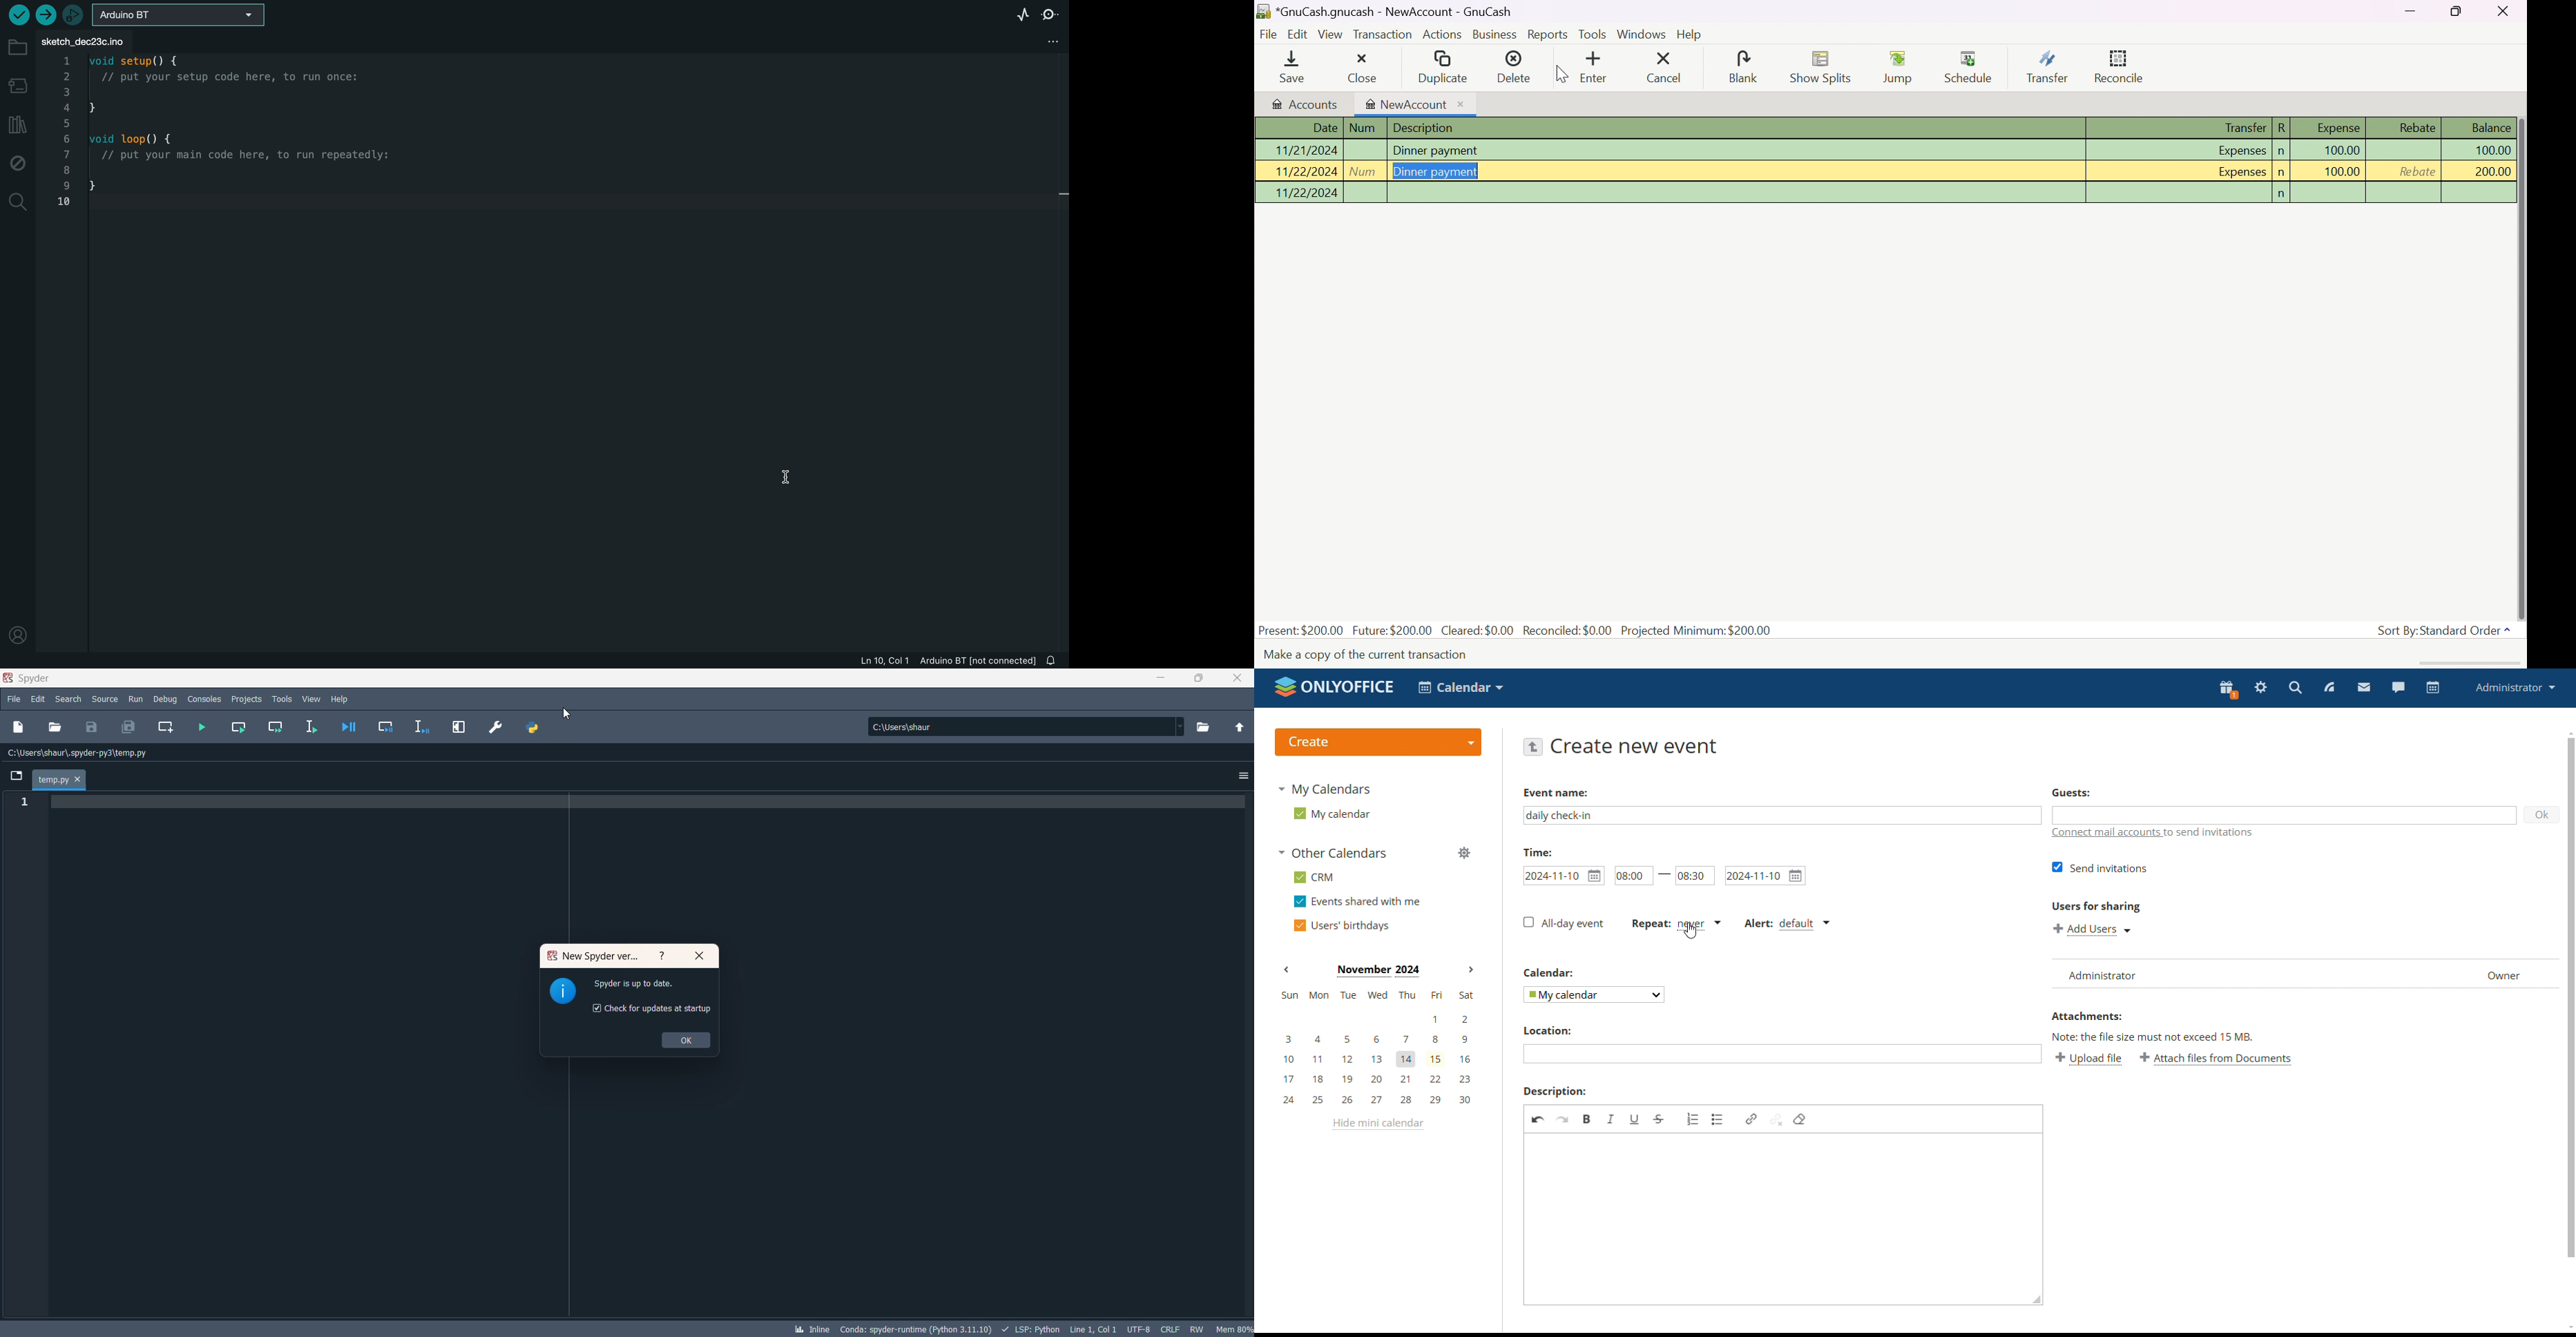 The image size is (2576, 1344). Describe the element at coordinates (2492, 127) in the screenshot. I see `Balance` at that location.